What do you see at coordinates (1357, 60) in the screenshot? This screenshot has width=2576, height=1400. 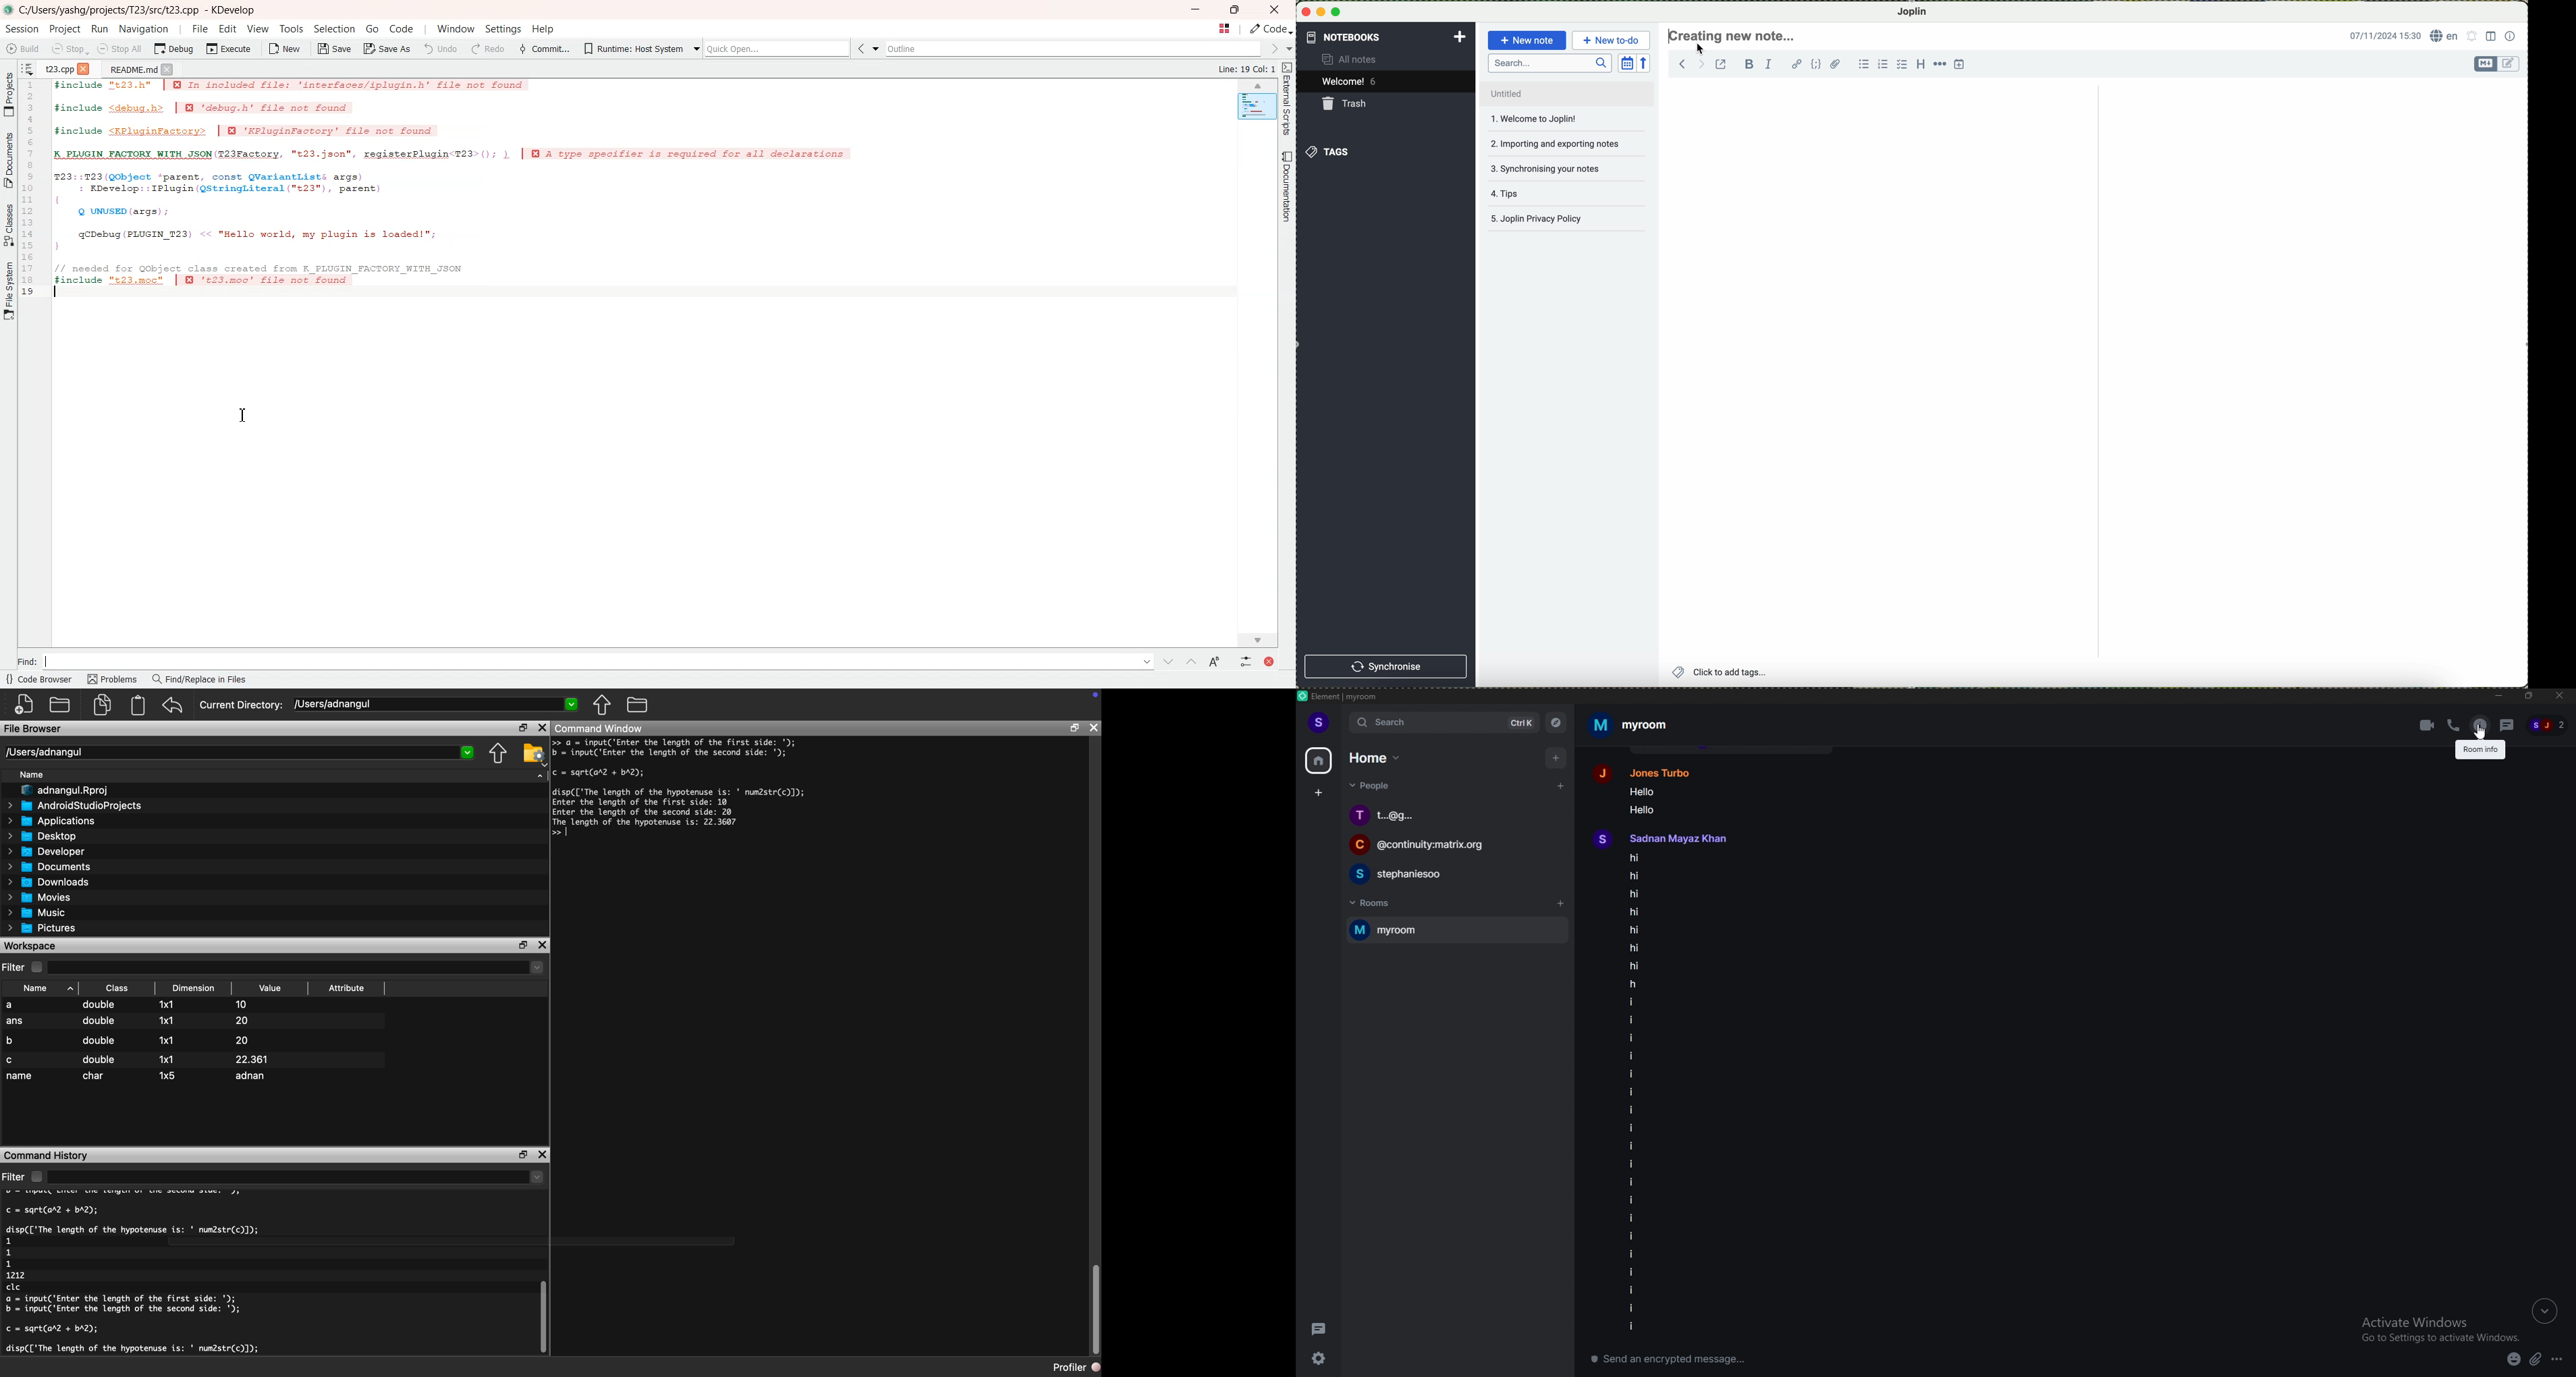 I see `all notes` at bounding box center [1357, 60].